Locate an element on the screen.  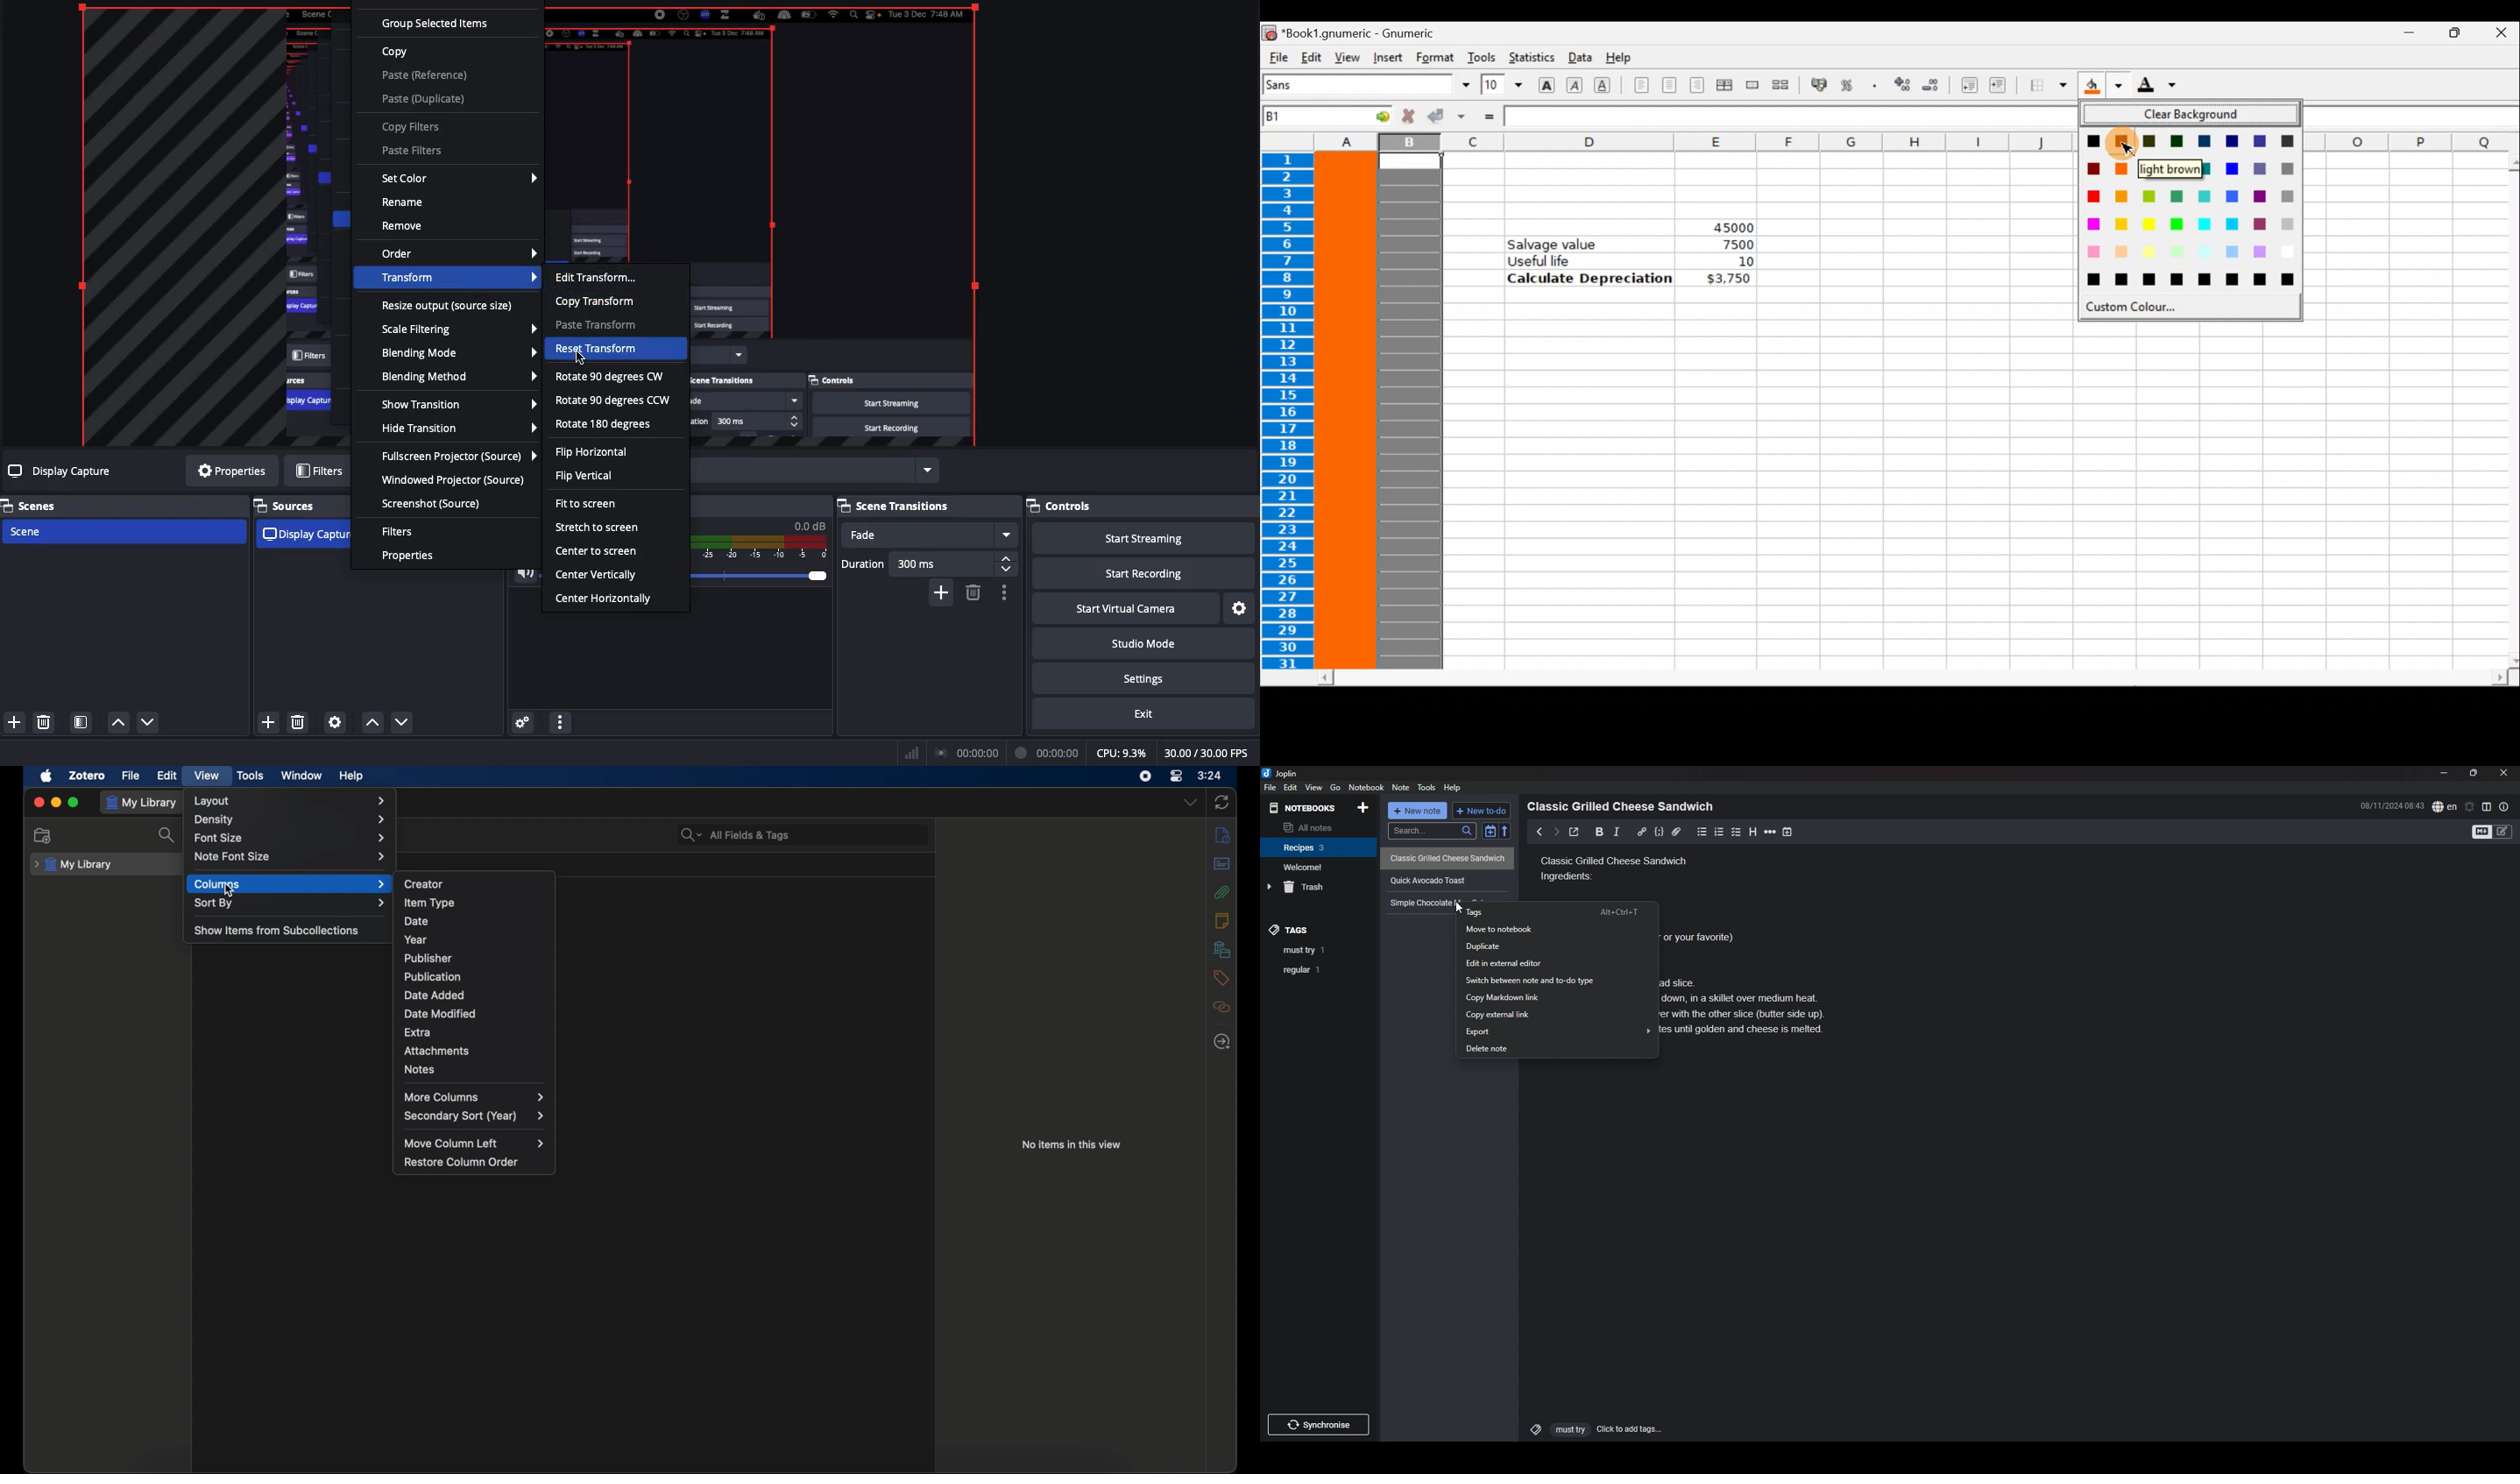
tags is located at coordinates (1557, 912).